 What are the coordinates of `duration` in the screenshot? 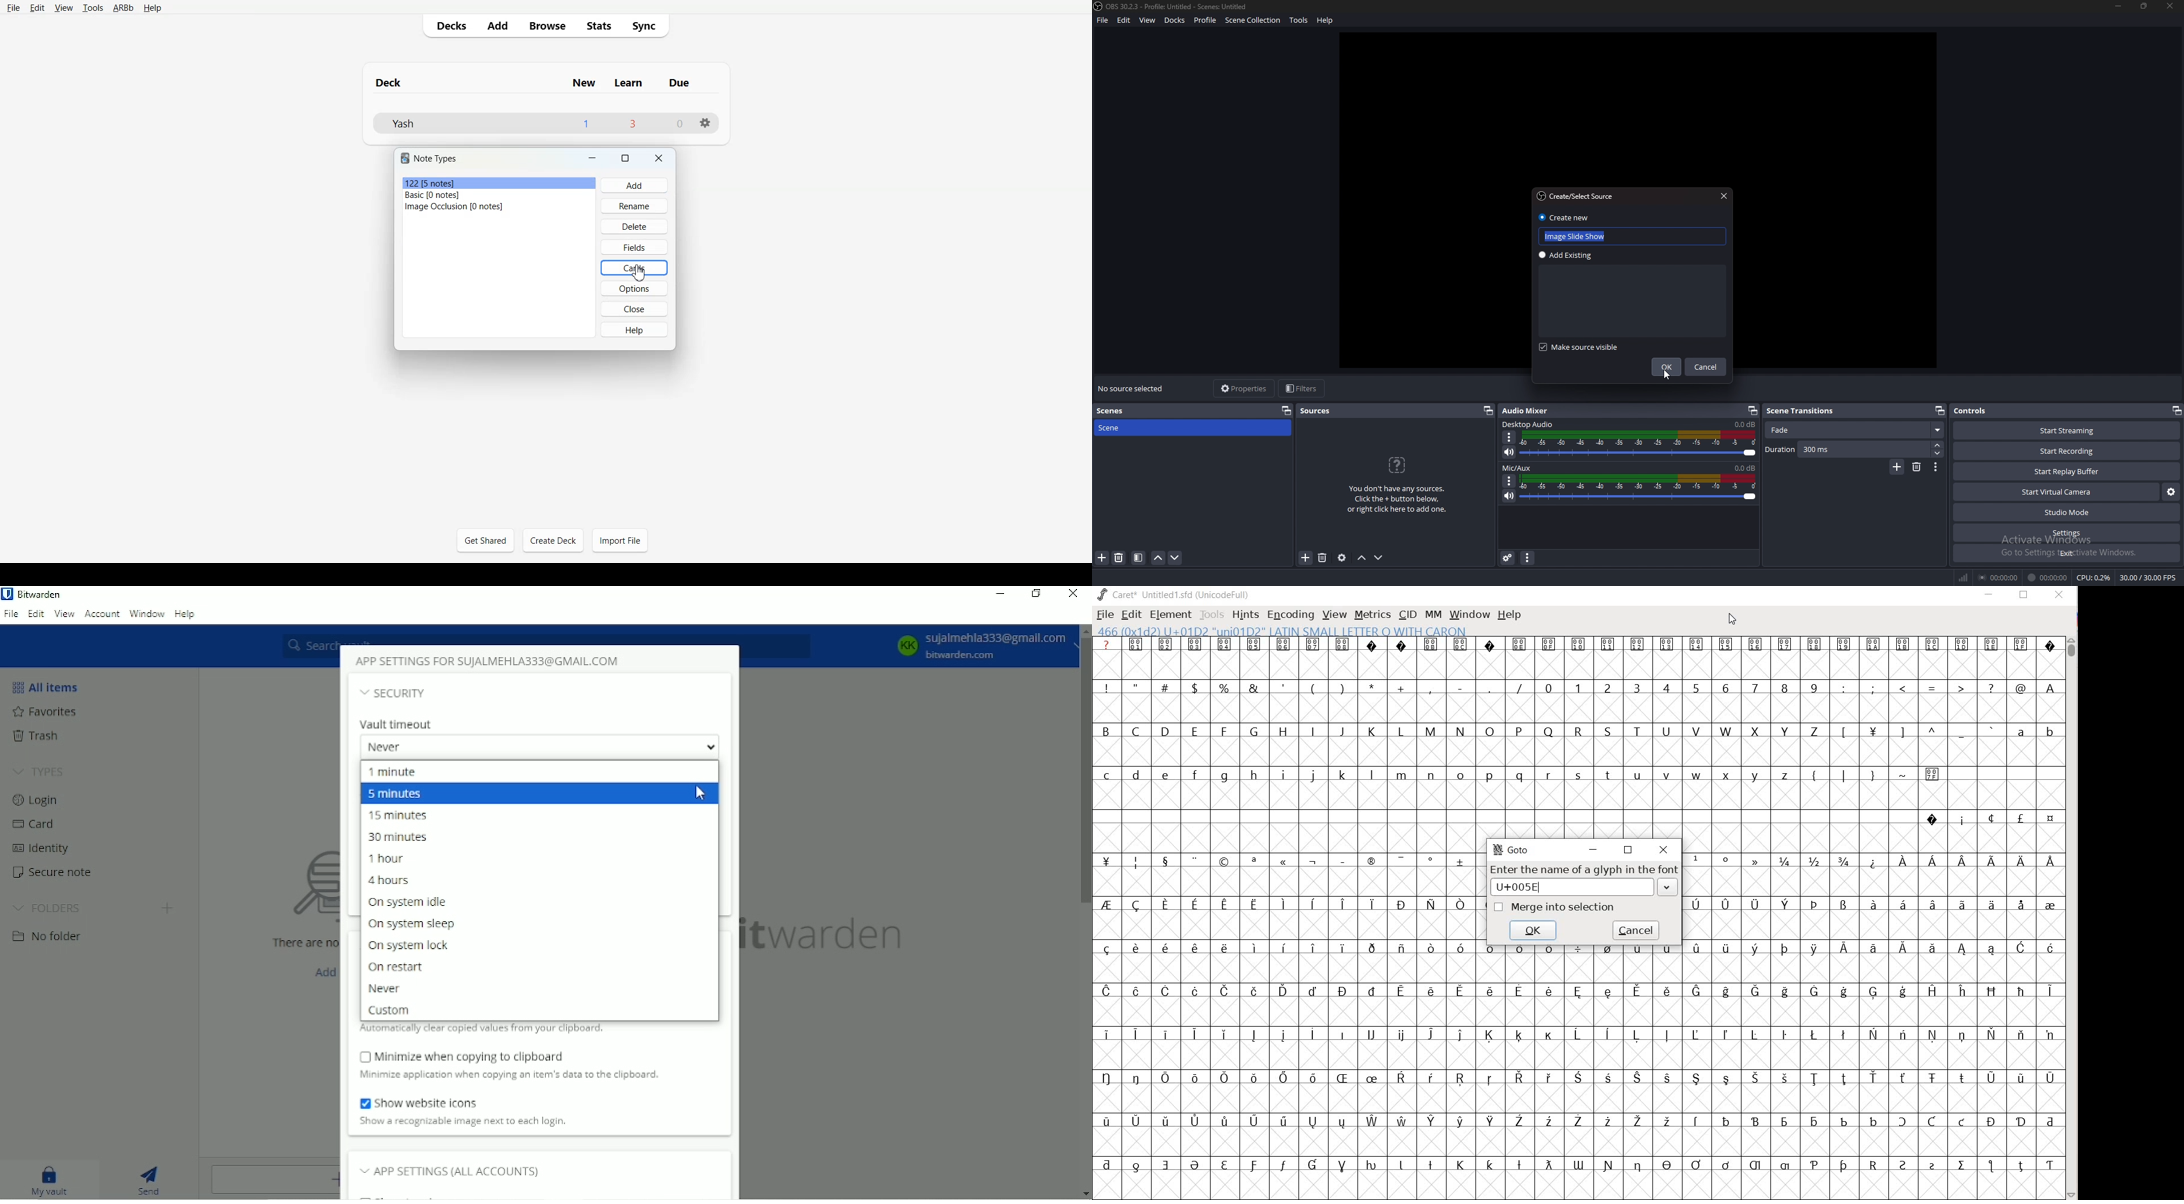 It's located at (1847, 450).